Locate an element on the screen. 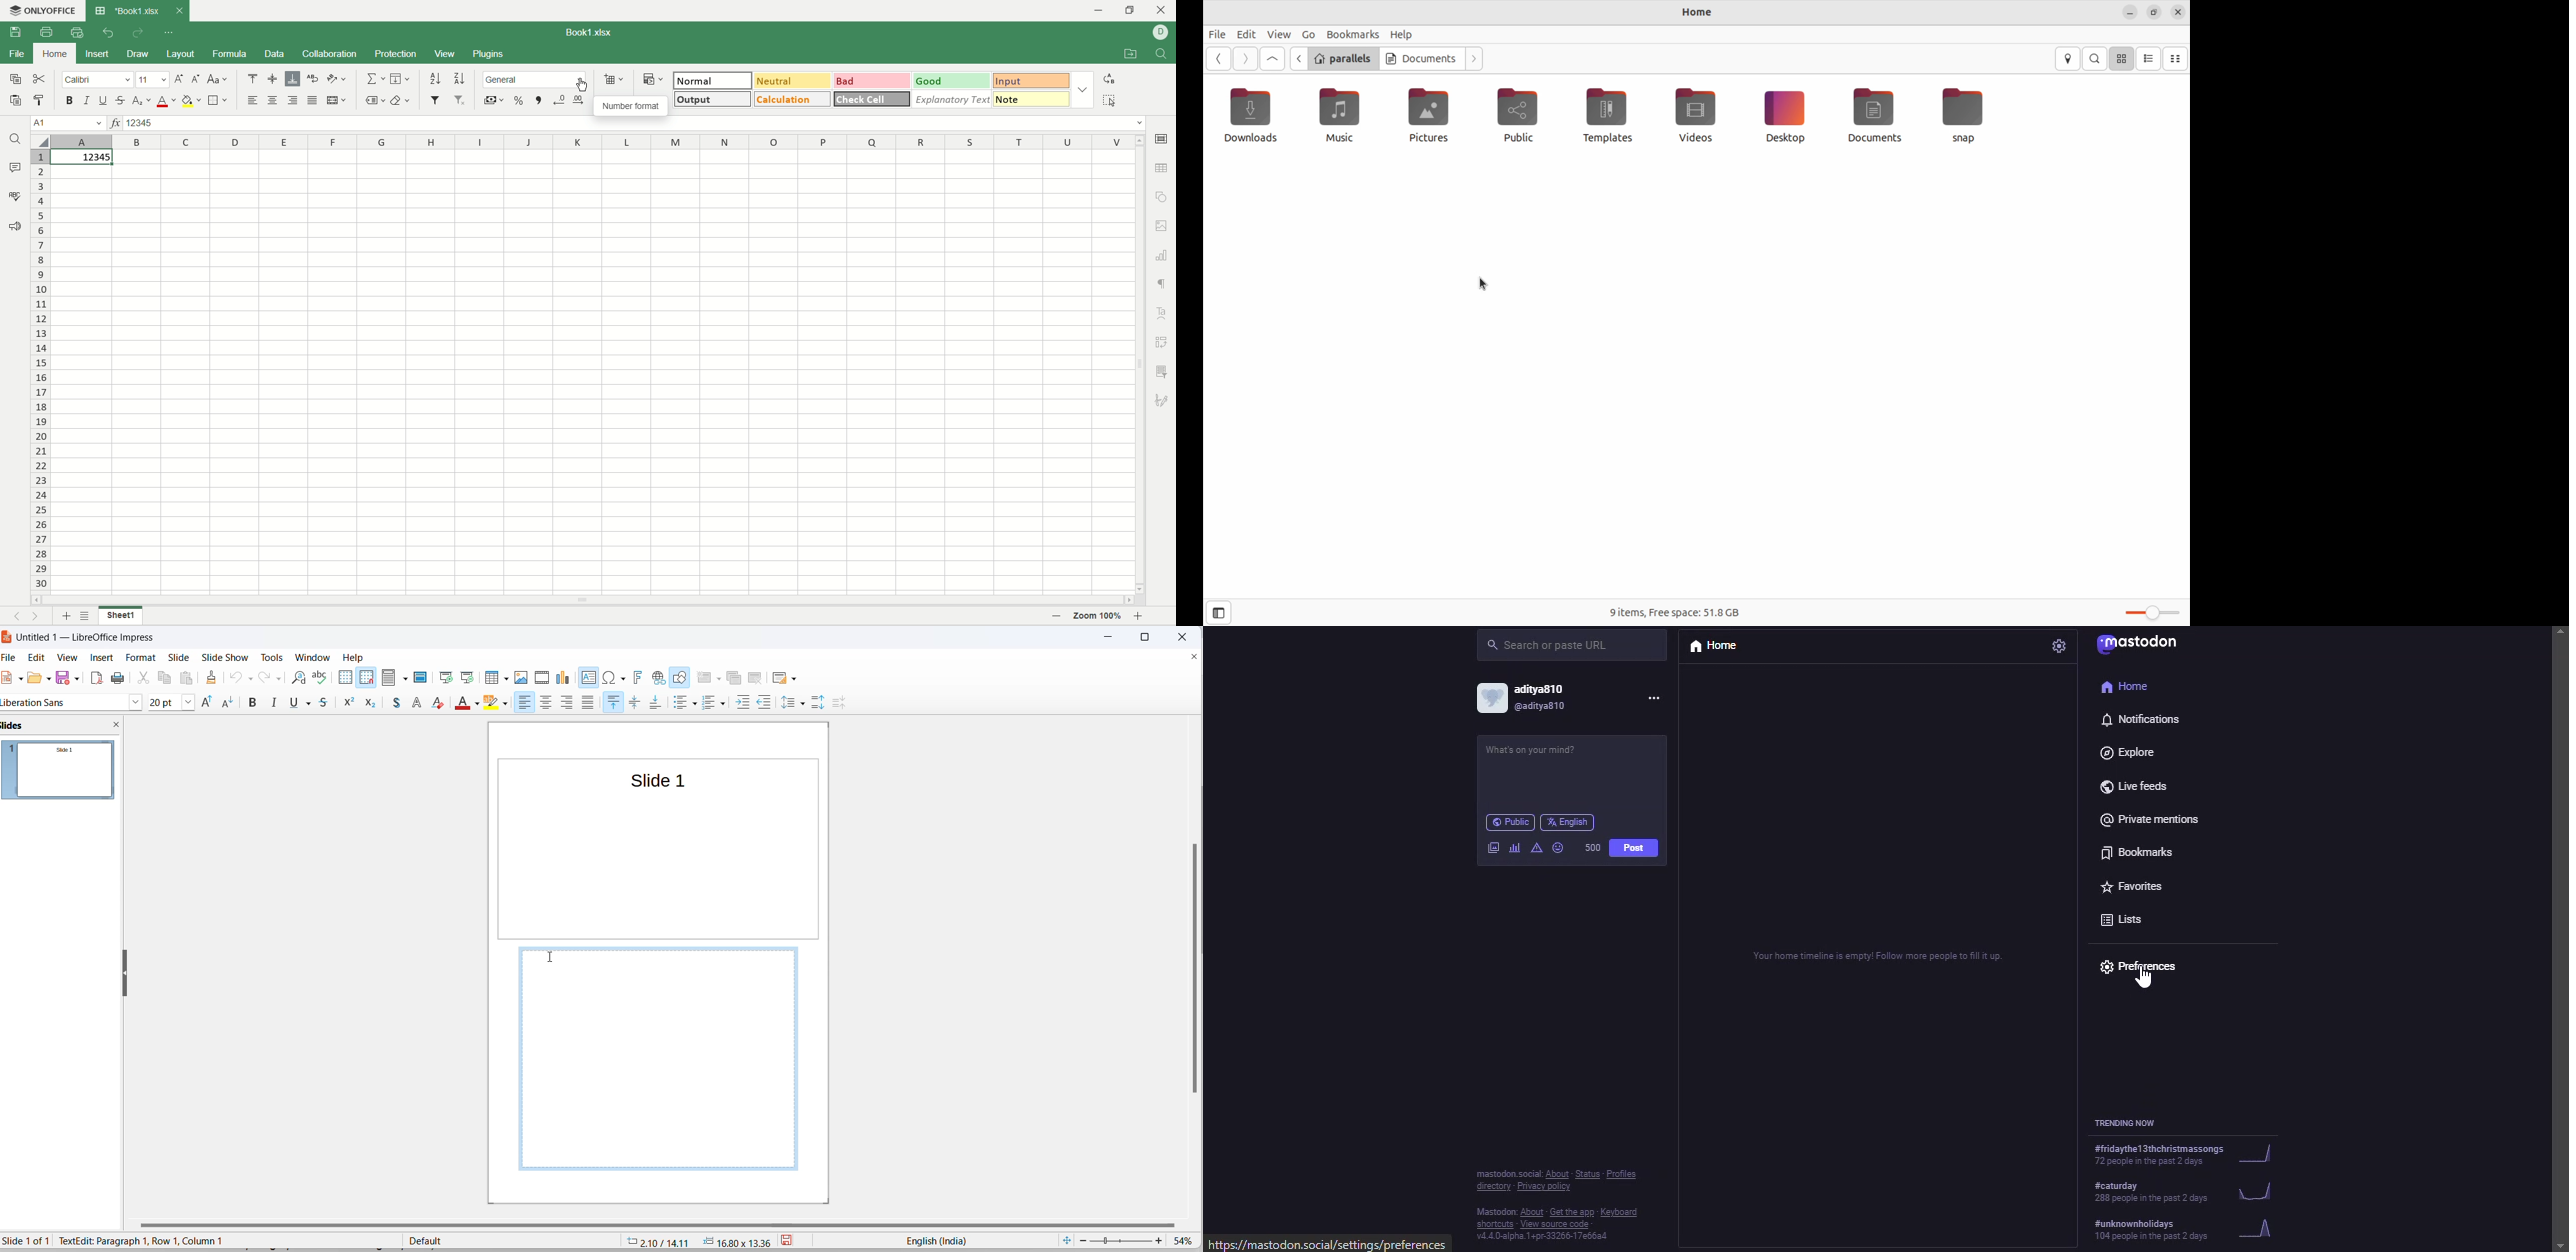 The image size is (2576, 1260). curves and polygons options is located at coordinates (228, 703).